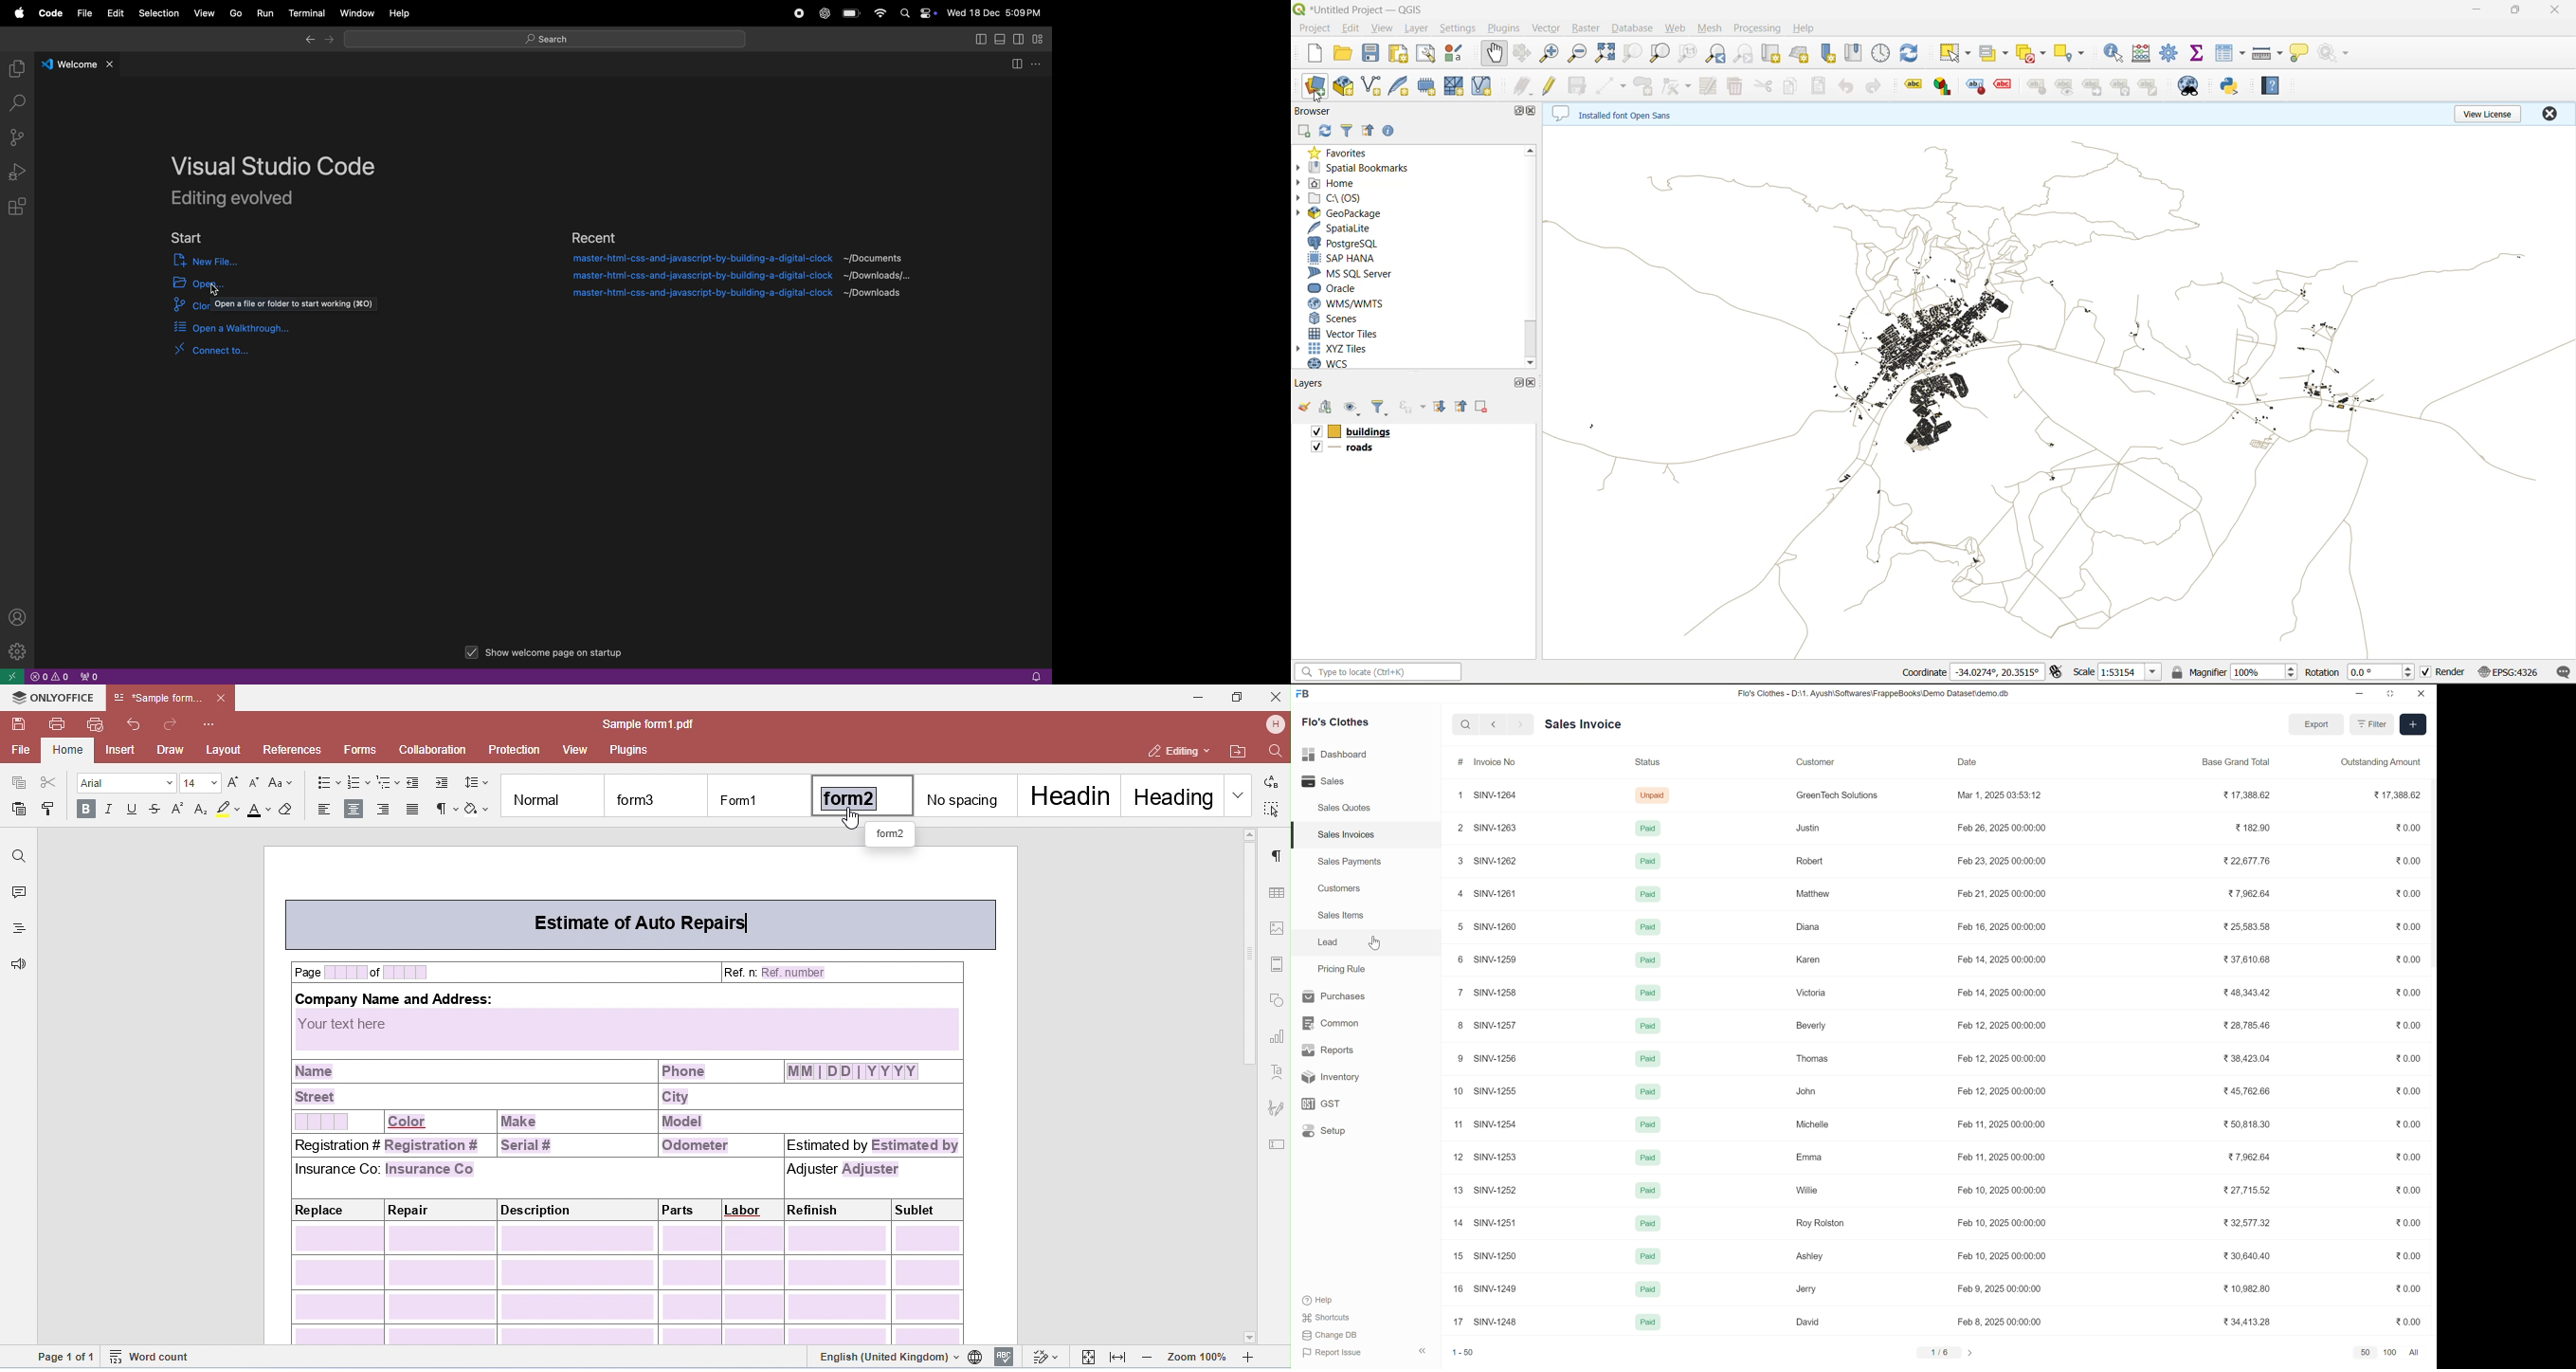 The height and width of the screenshot is (1372, 2576). I want to click on Paid, so click(1649, 1257).